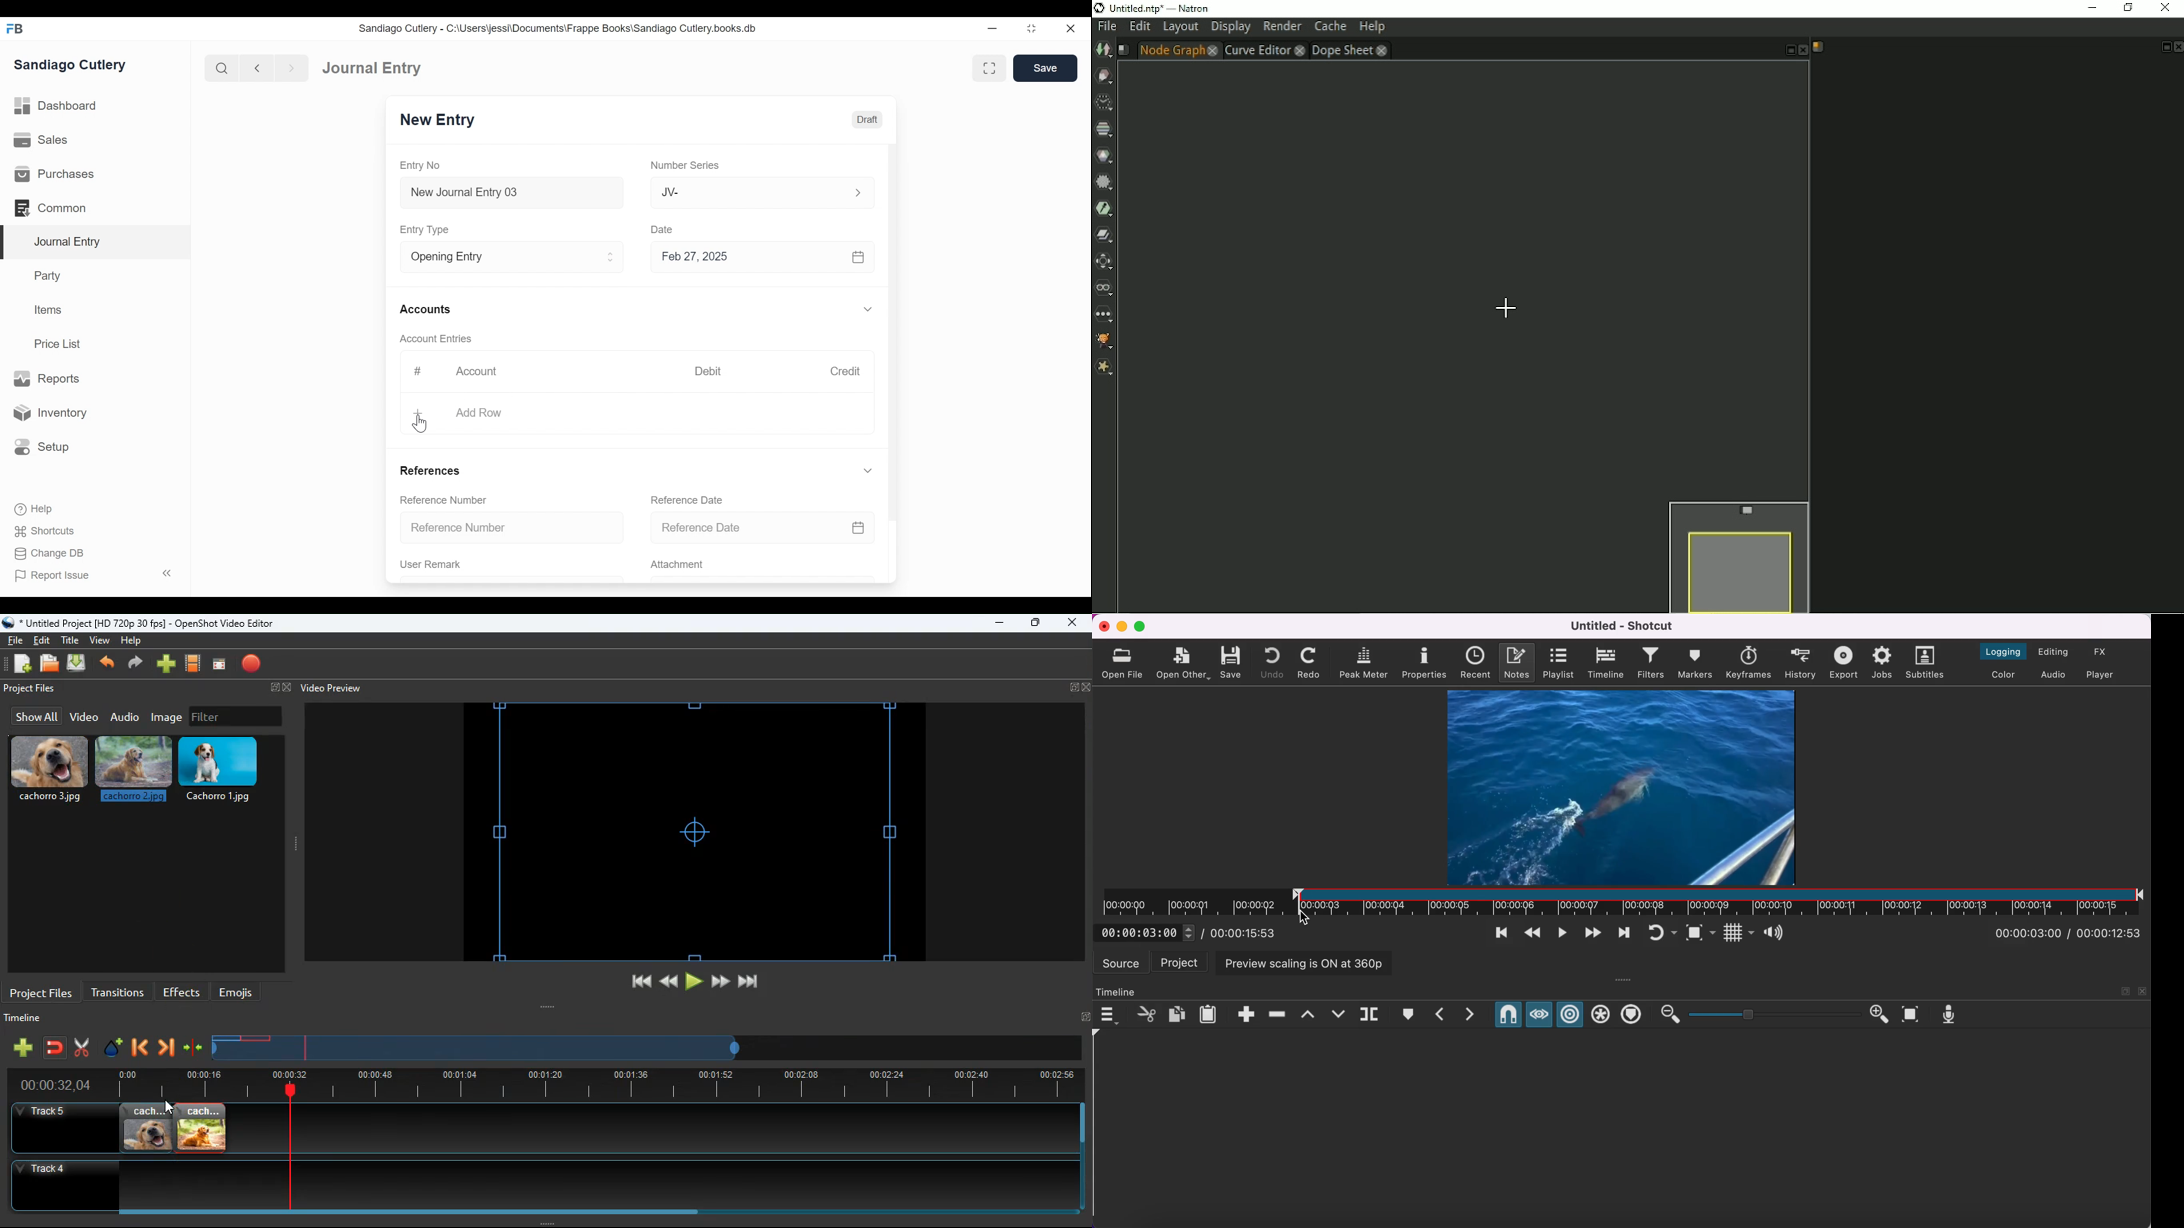  Describe the element at coordinates (530, 1186) in the screenshot. I see `track` at that location.